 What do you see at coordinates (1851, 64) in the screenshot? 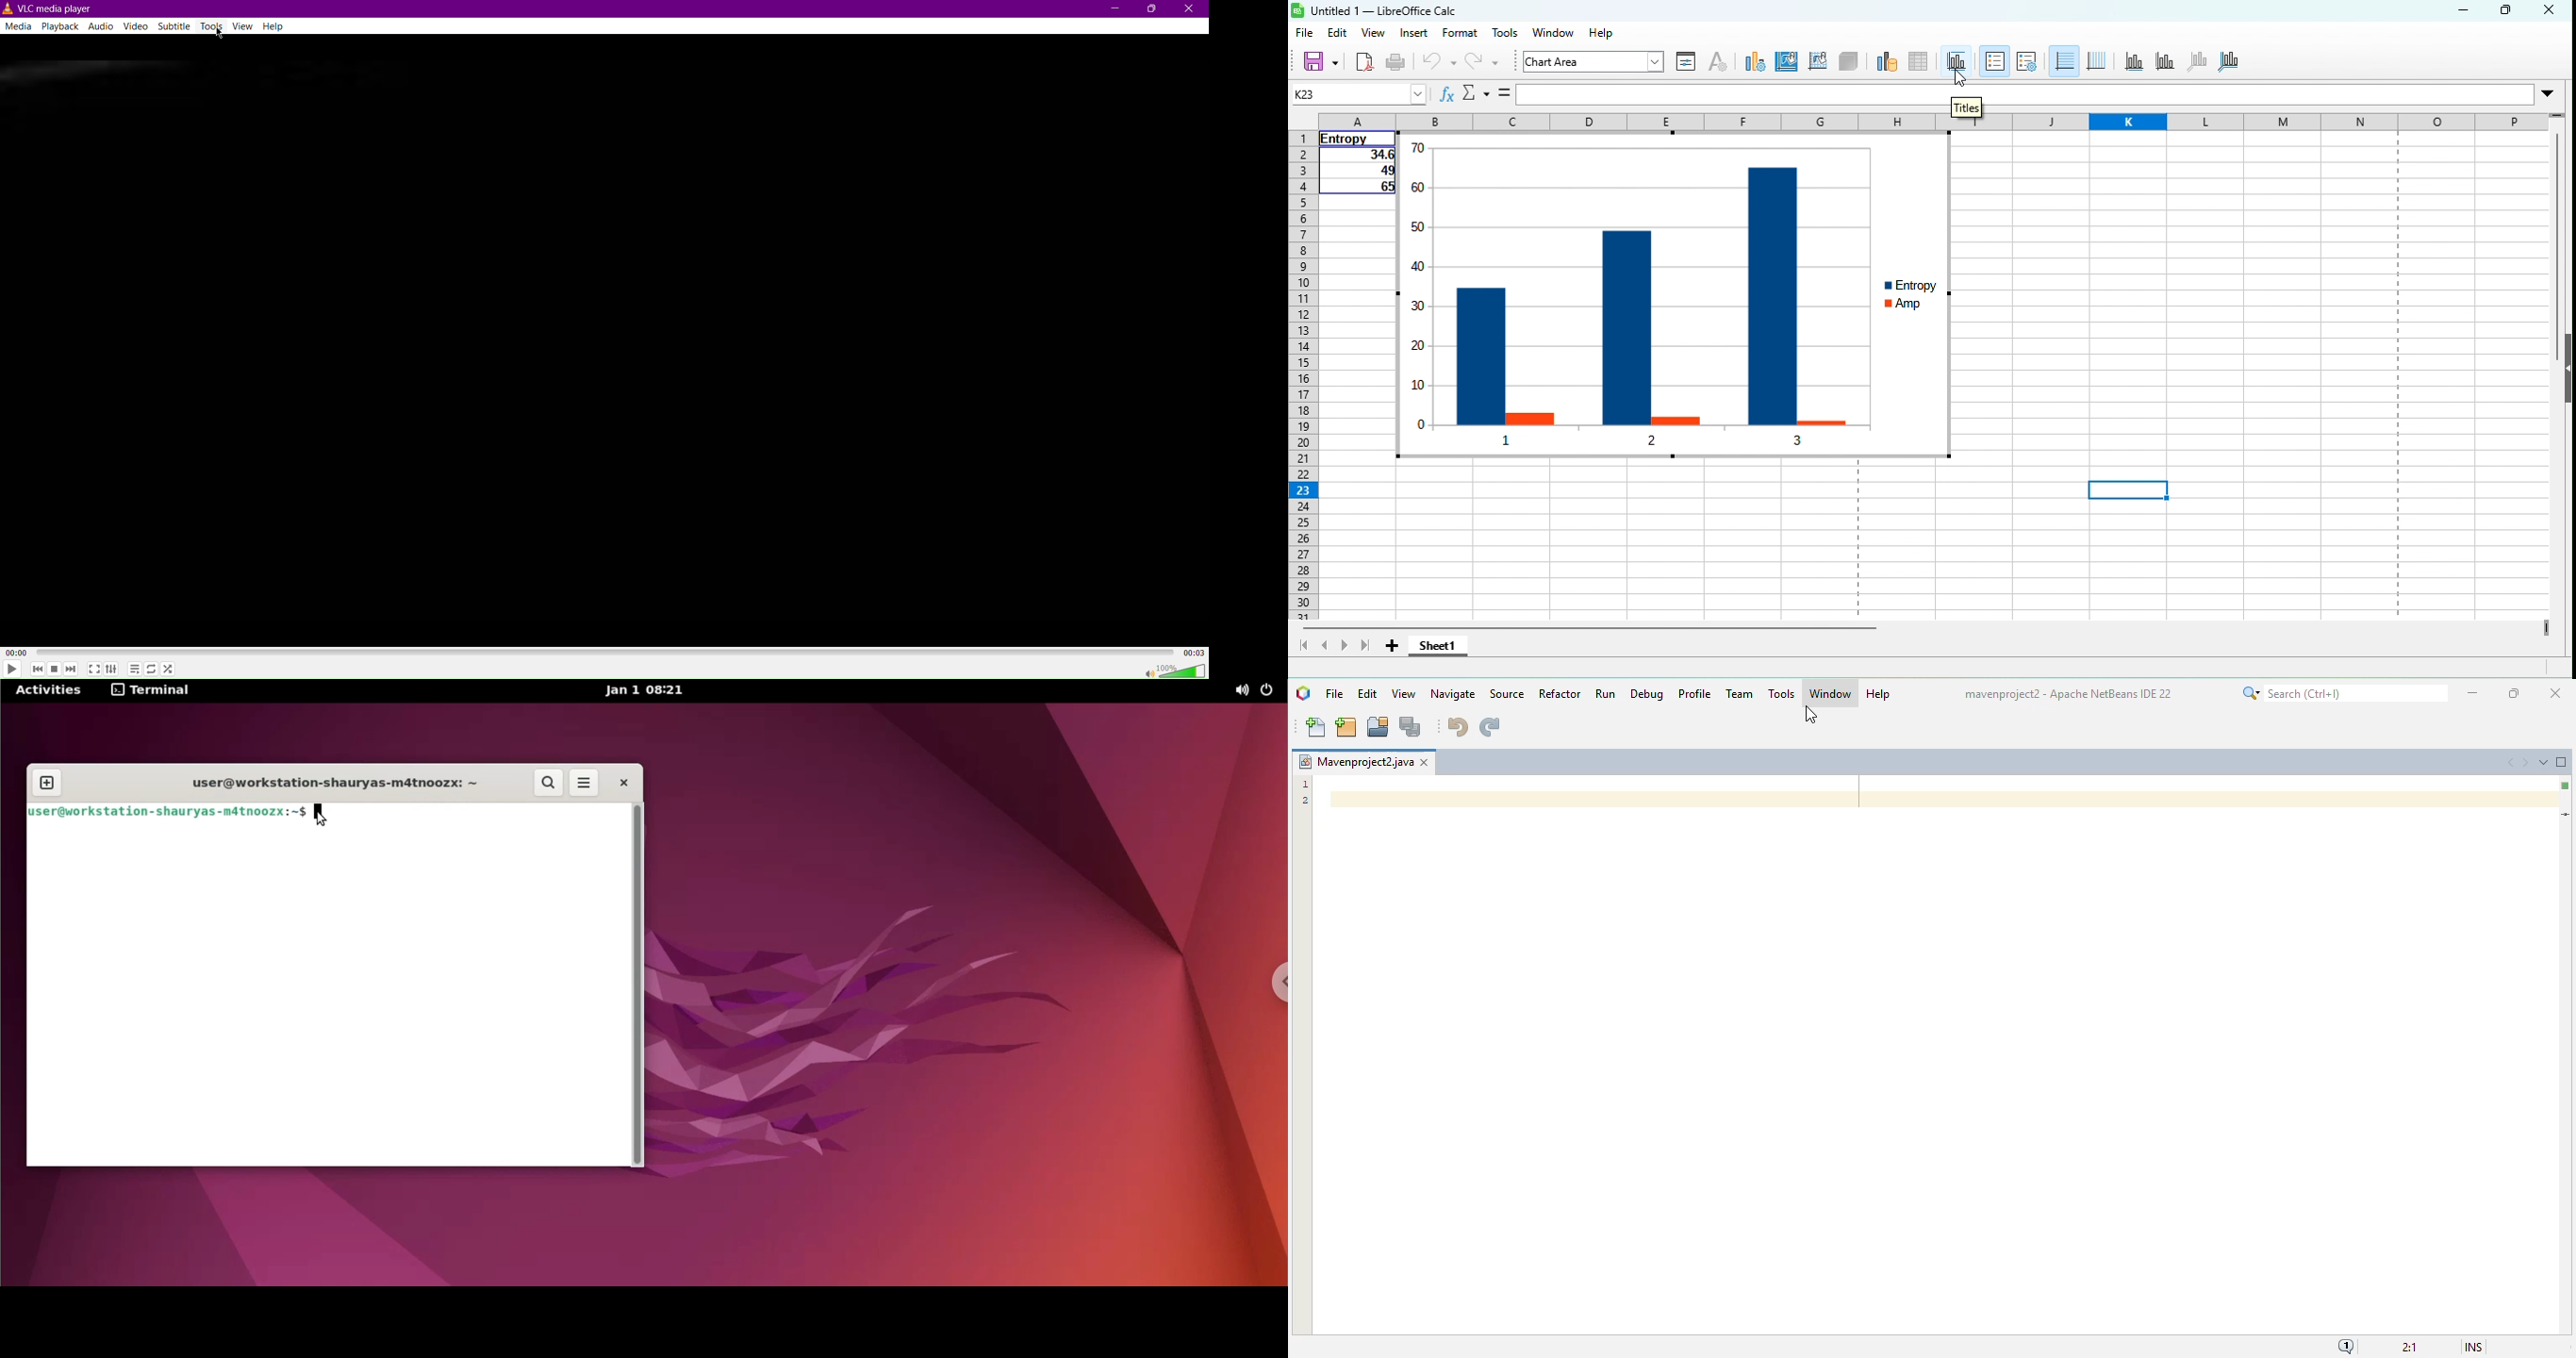
I see `3 d view` at bounding box center [1851, 64].